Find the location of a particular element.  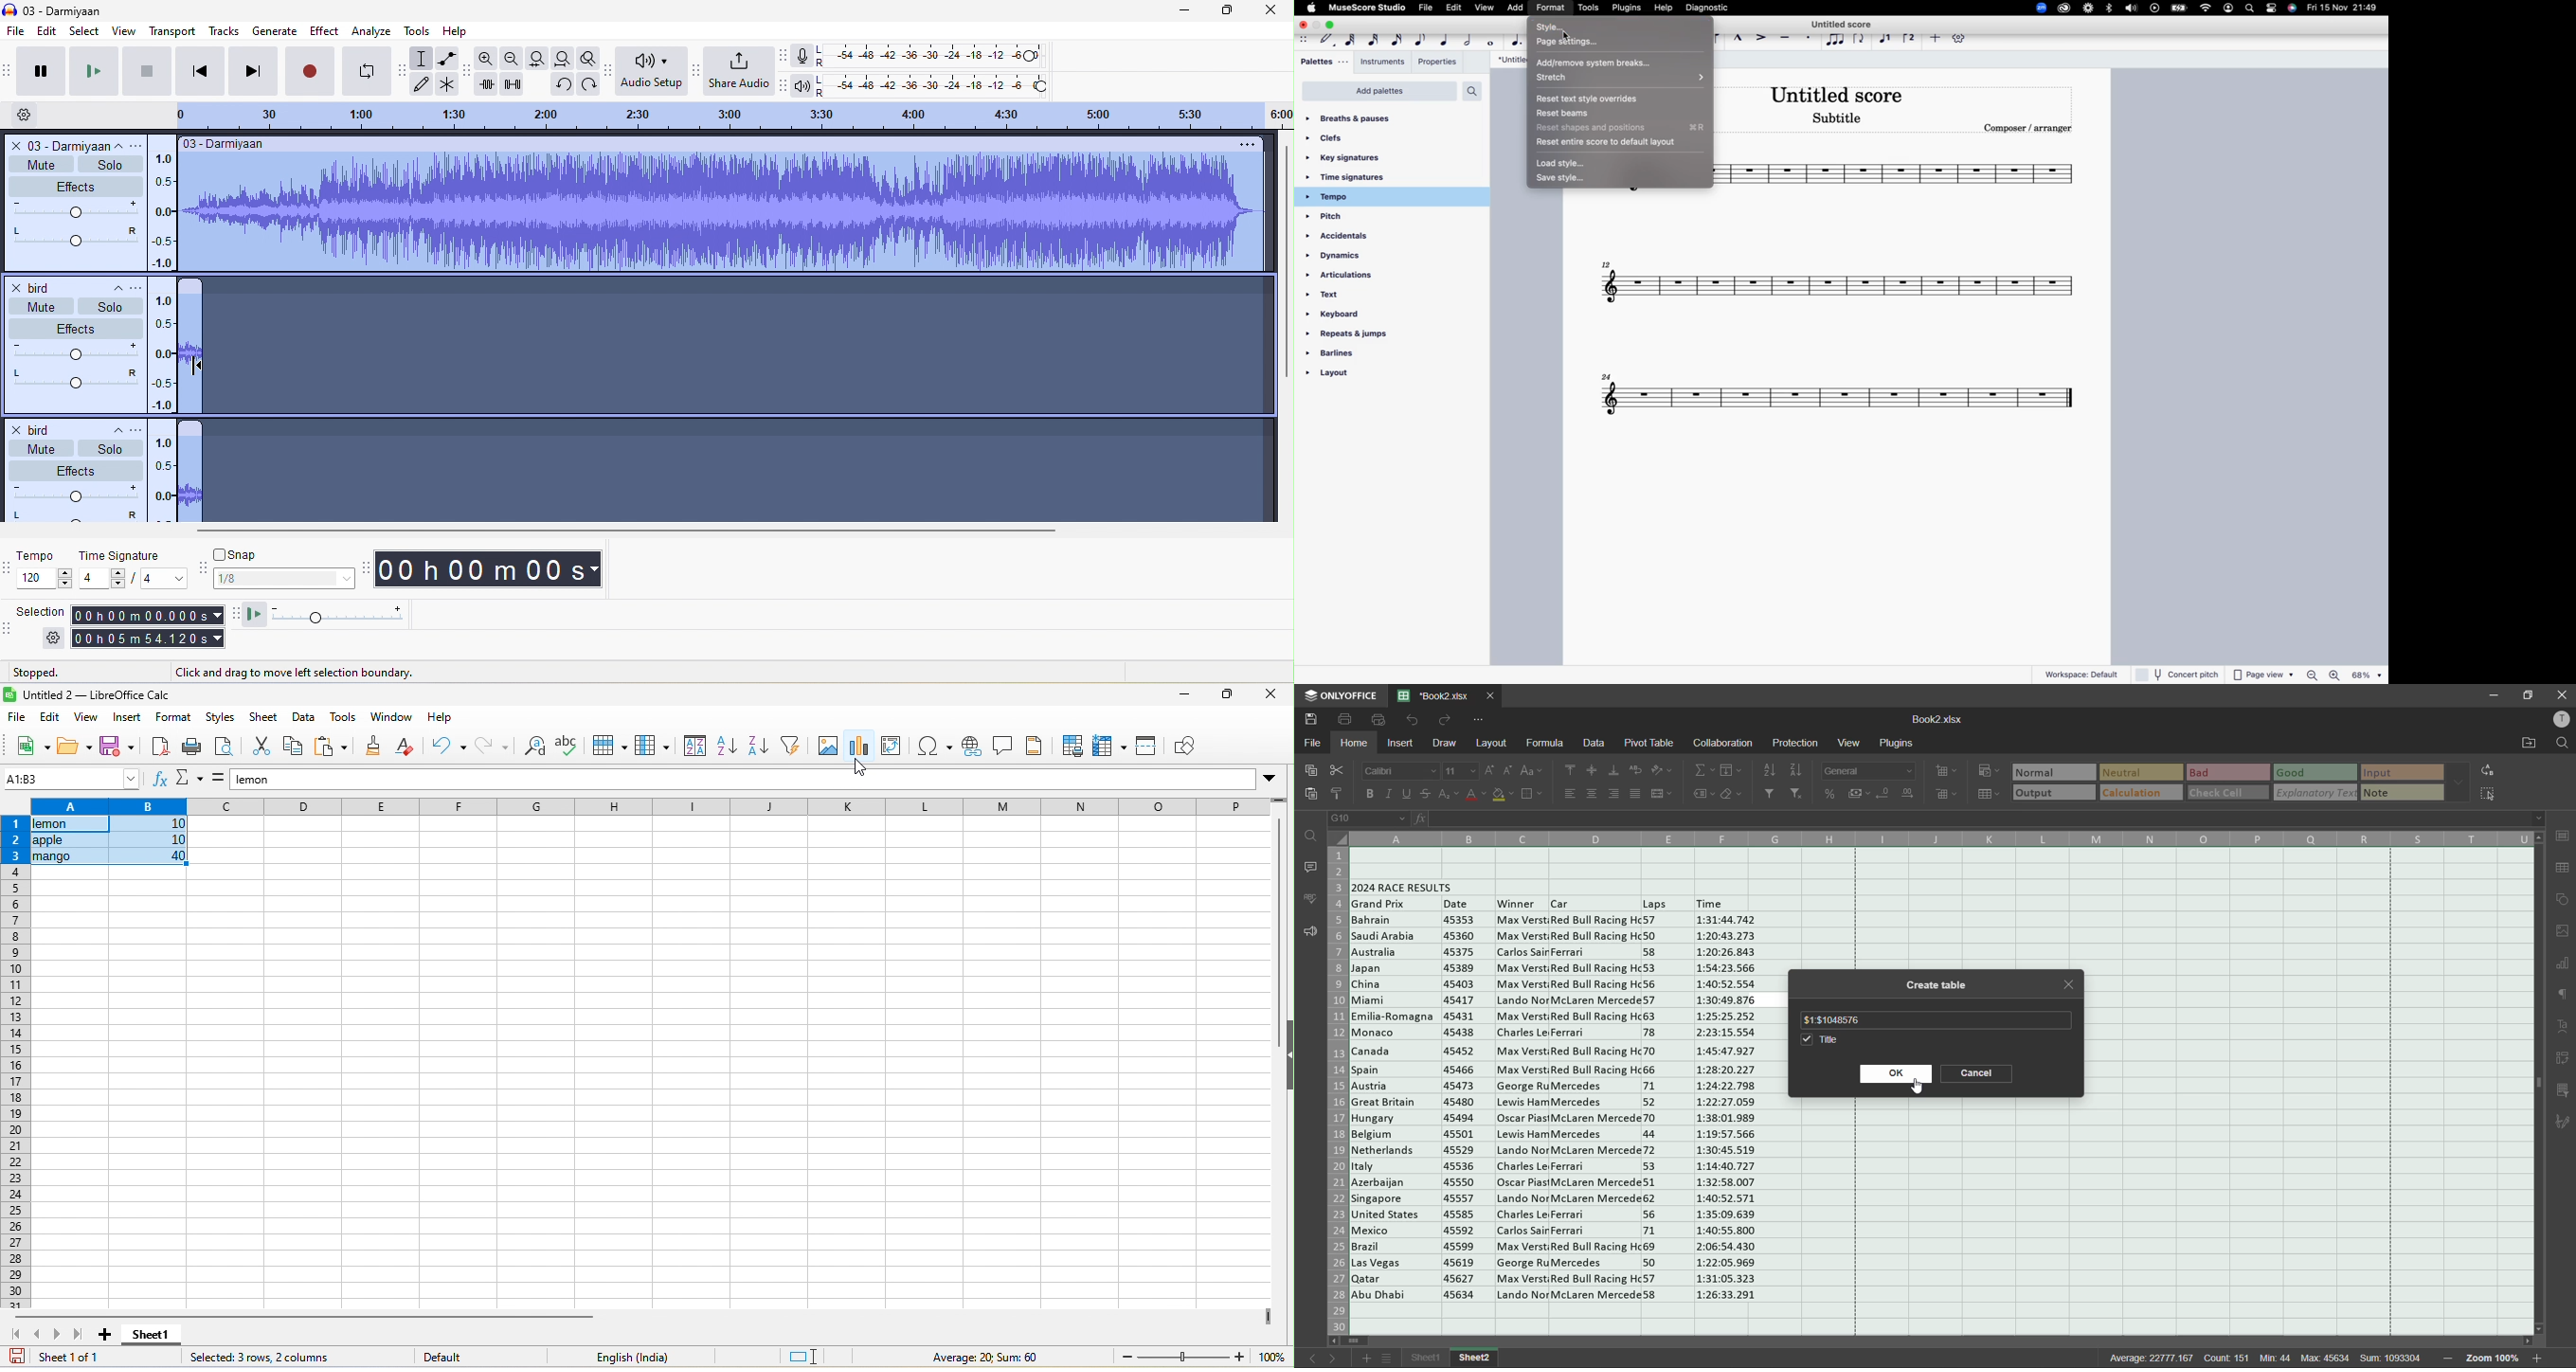

cut is located at coordinates (1338, 770).